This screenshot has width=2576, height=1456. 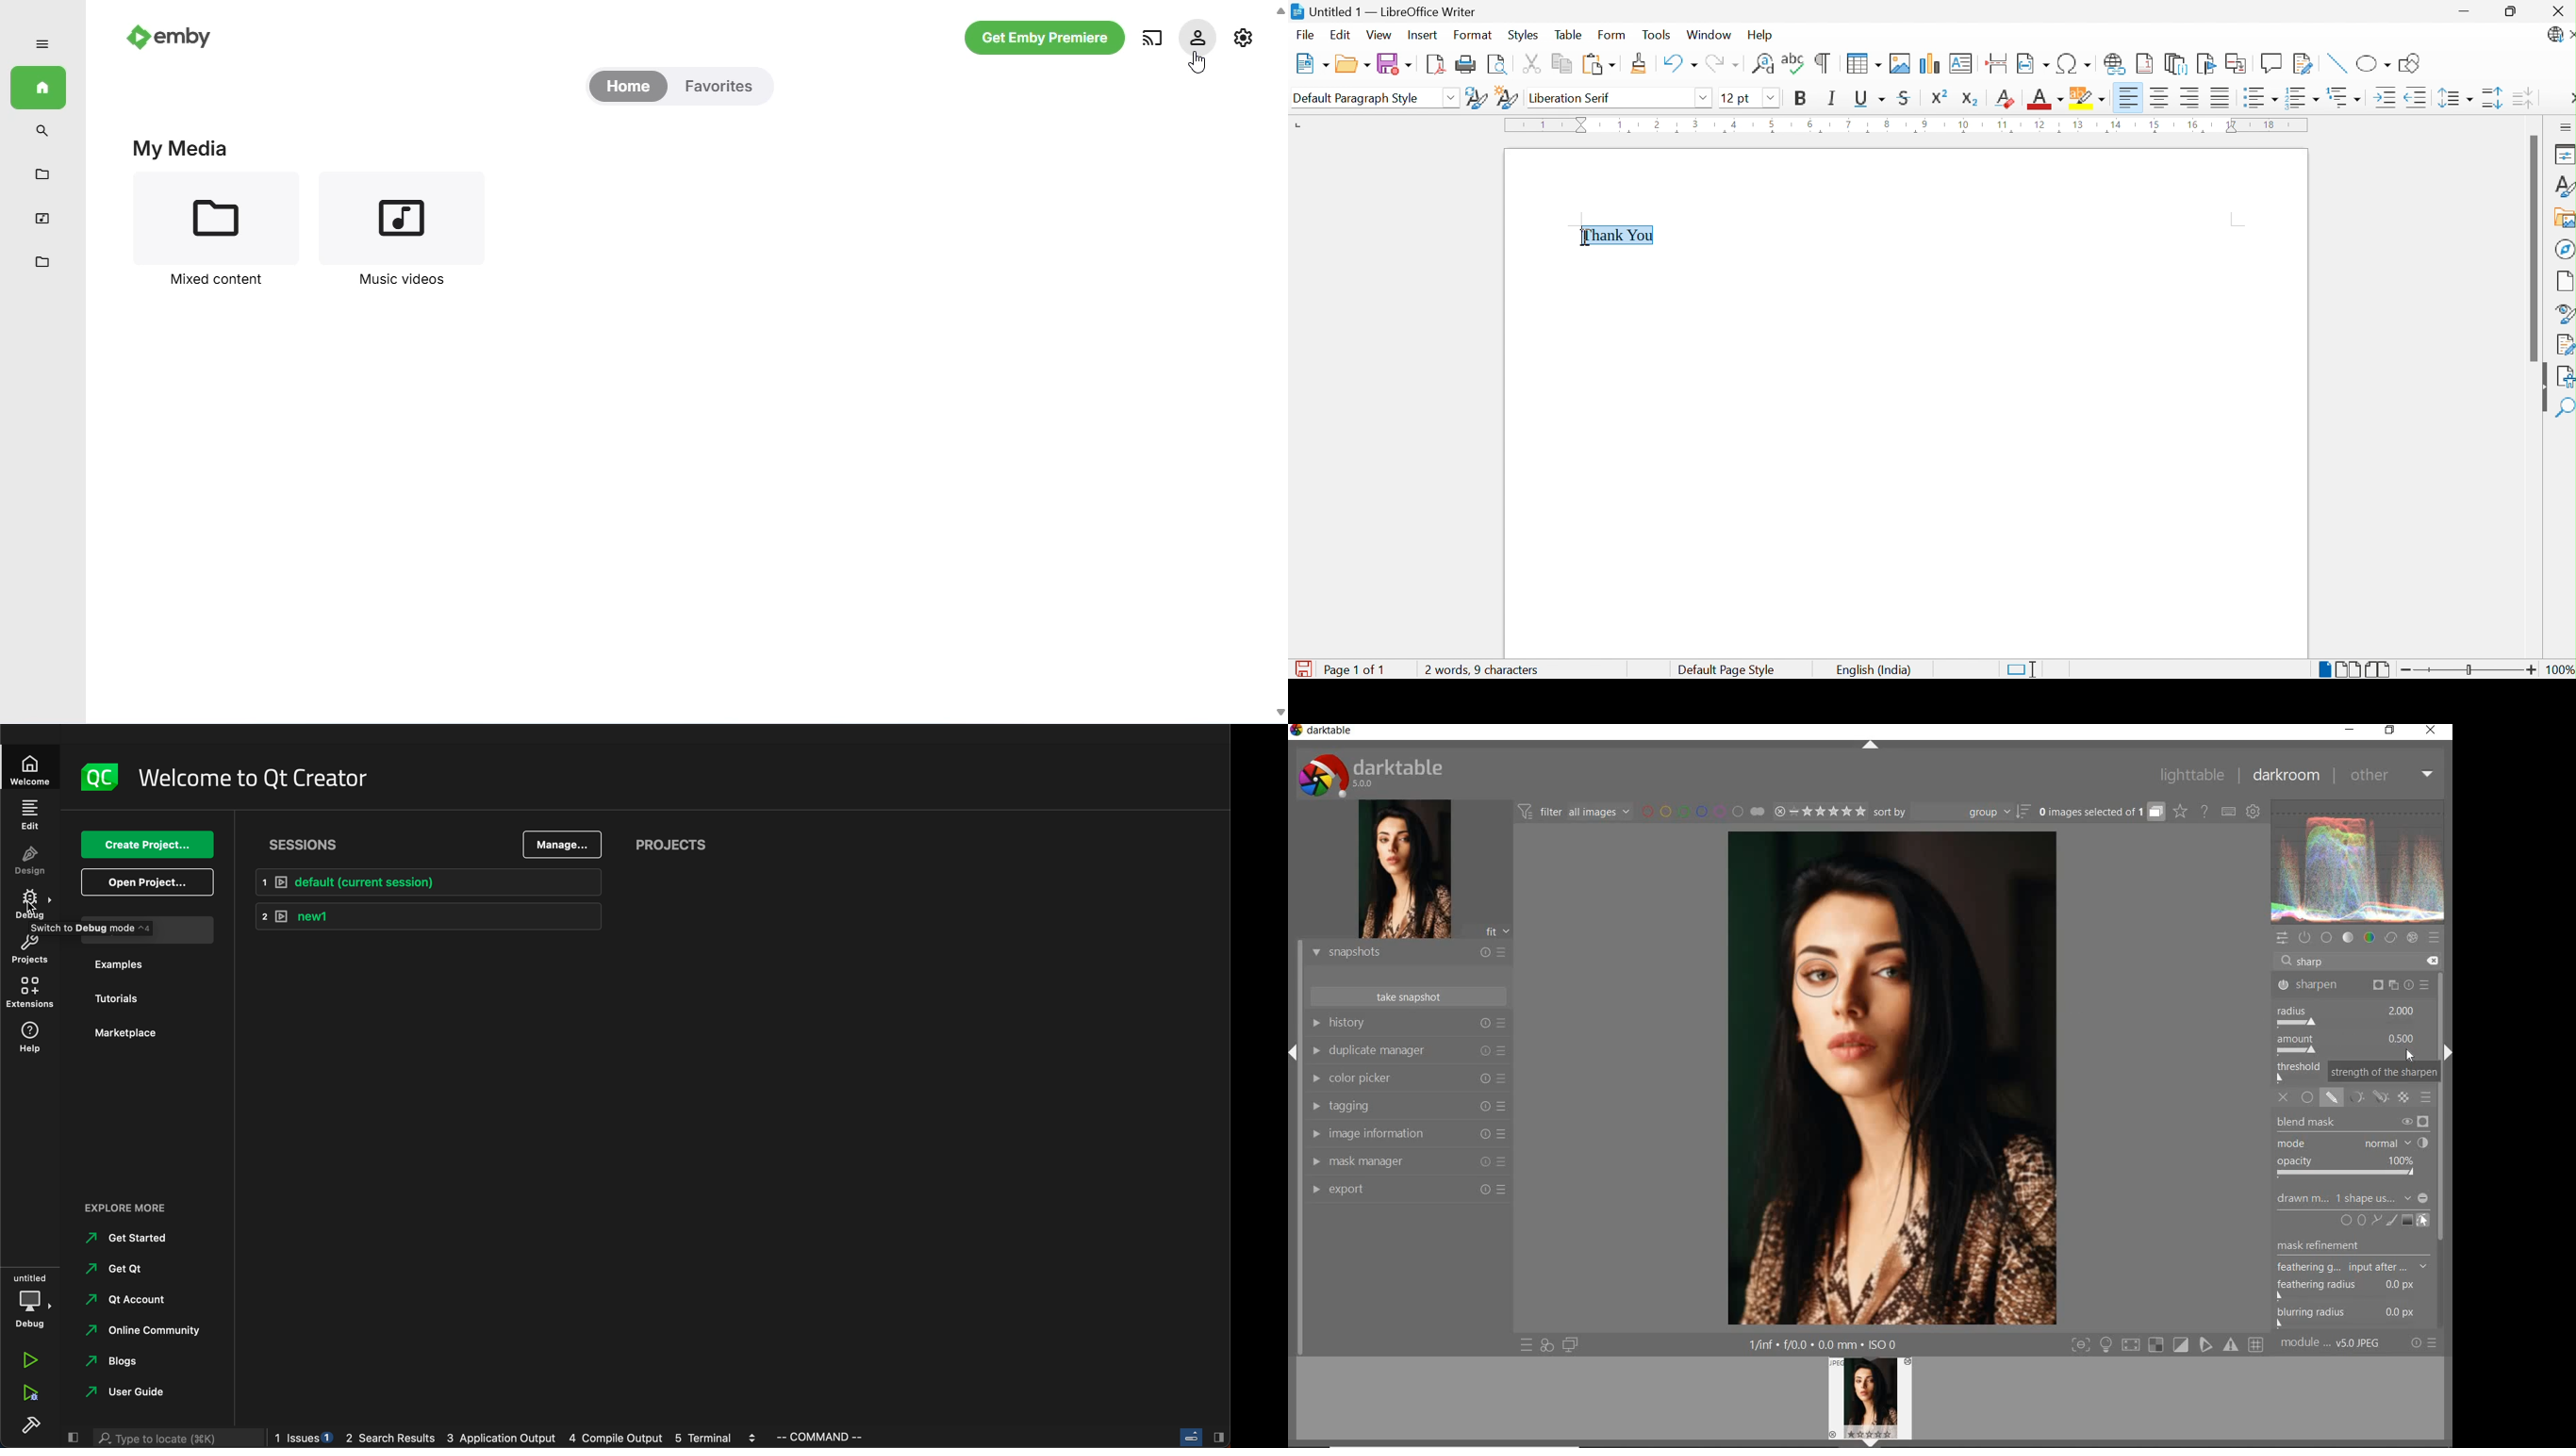 What do you see at coordinates (1705, 98) in the screenshot?
I see `Drop Down` at bounding box center [1705, 98].